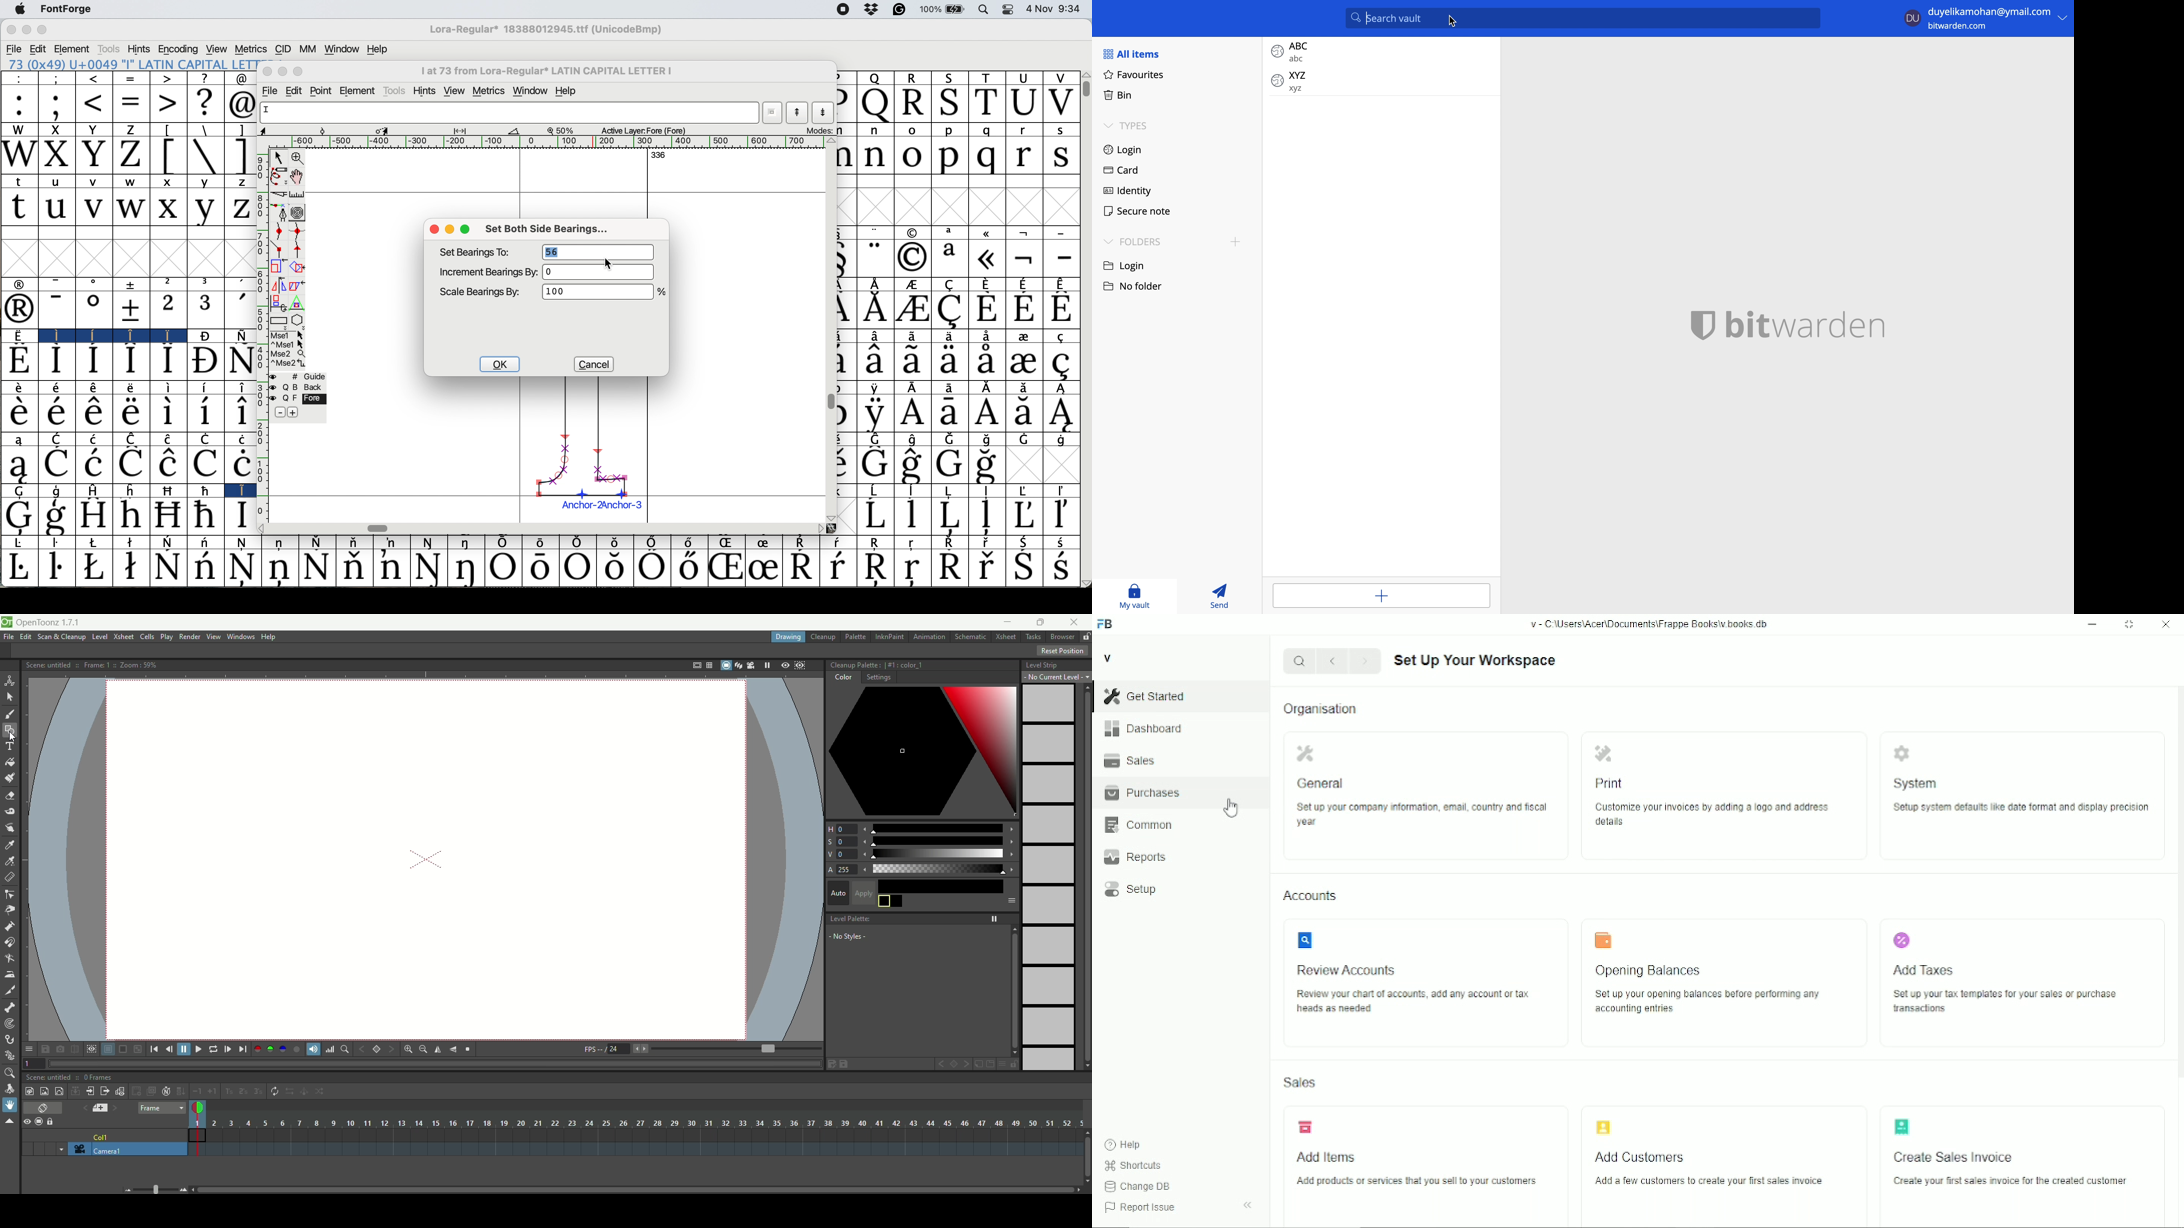 The width and height of the screenshot is (2184, 1232). I want to click on minimize, so click(25, 30).